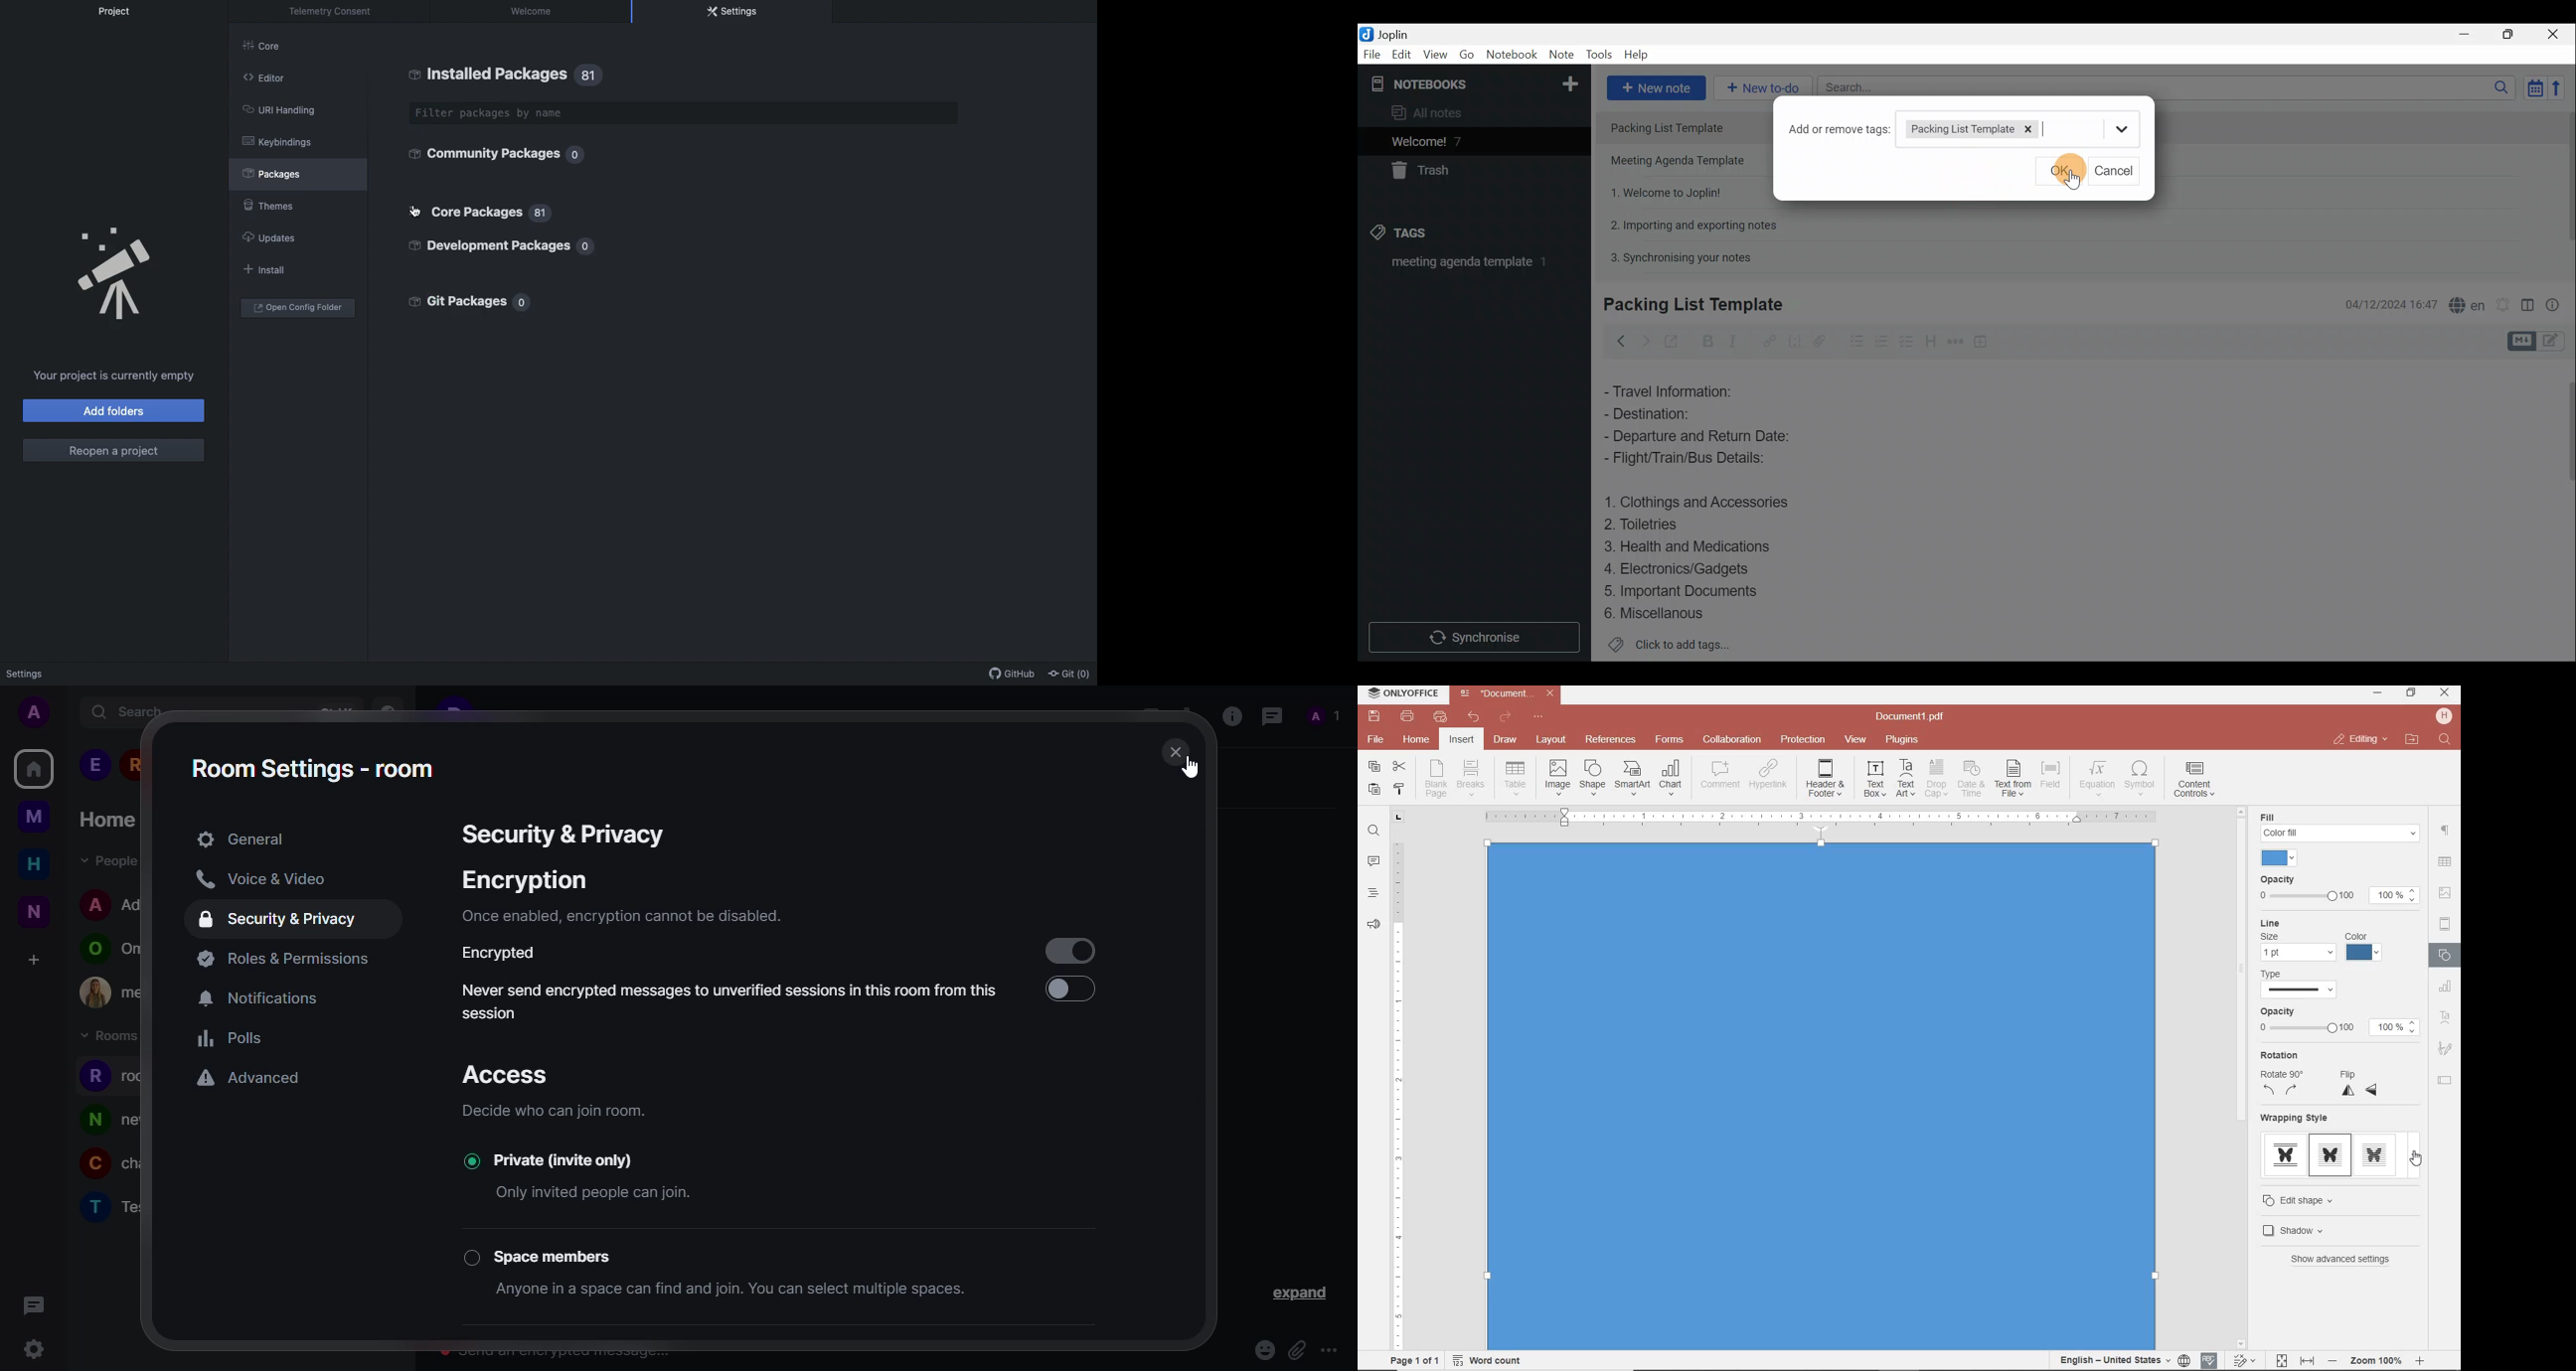 The image size is (2576, 1372). Describe the element at coordinates (1991, 128) in the screenshot. I see `Packing list template` at that location.